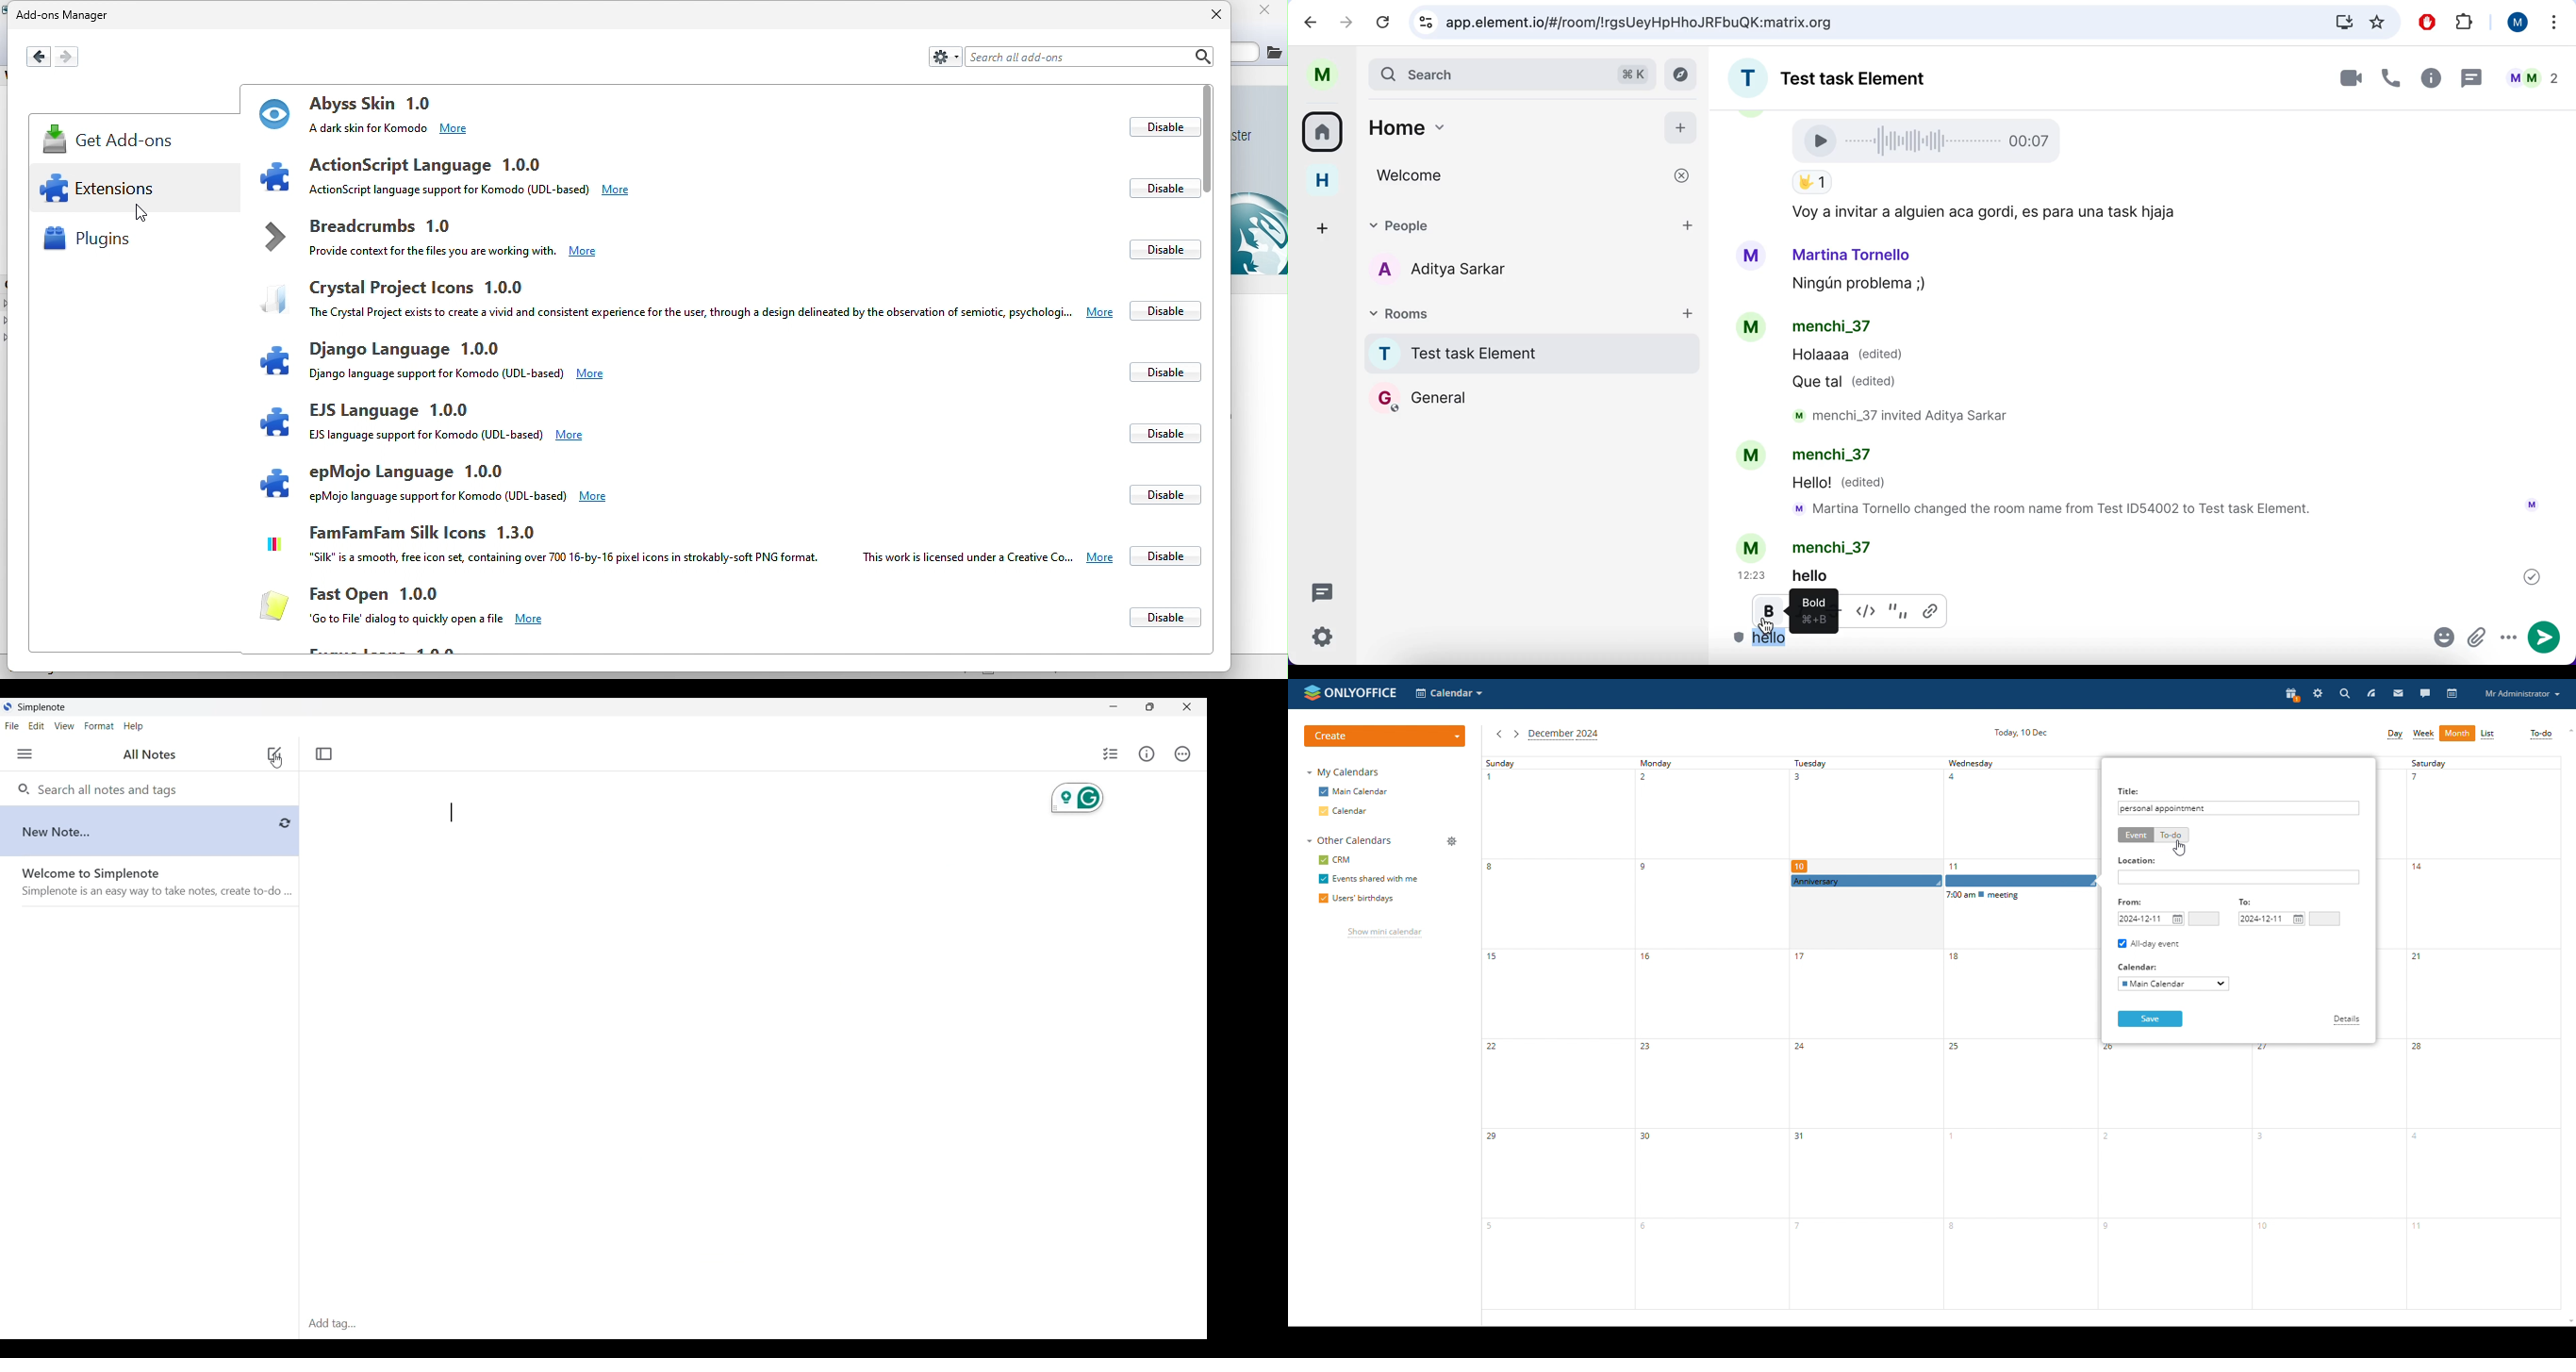  Describe the element at coordinates (1869, 609) in the screenshot. I see `codeblock` at that location.